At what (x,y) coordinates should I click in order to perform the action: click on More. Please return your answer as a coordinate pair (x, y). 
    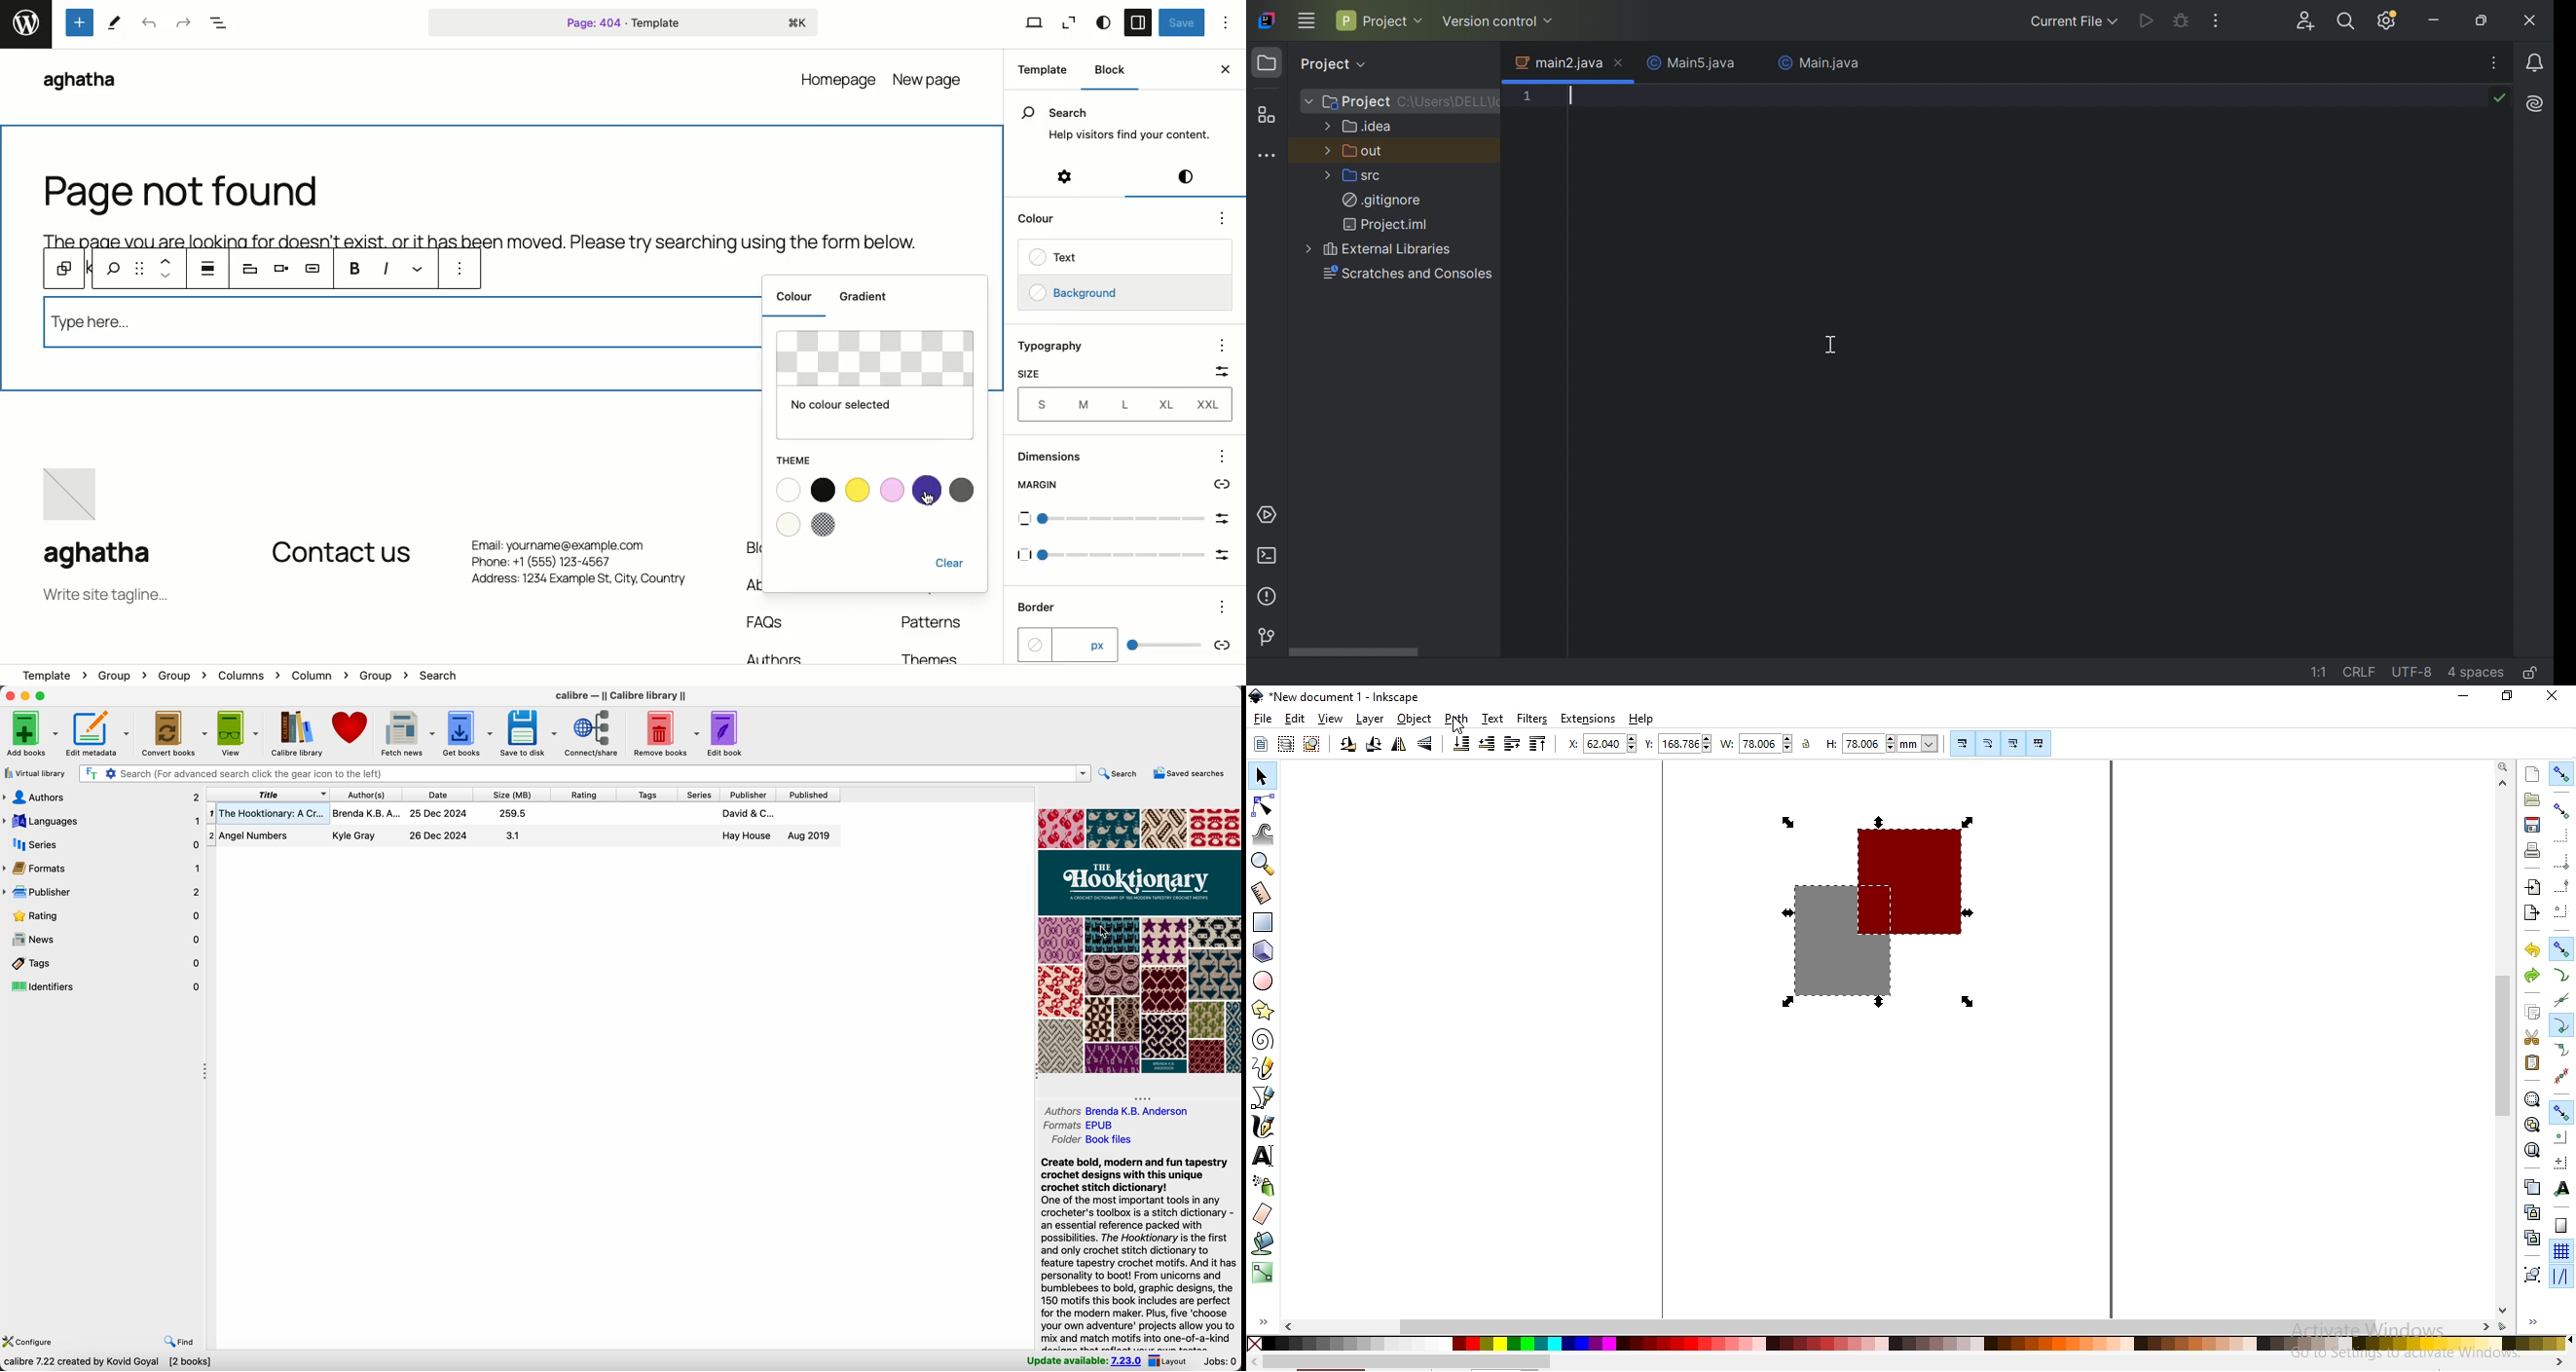
    Looking at the image, I should click on (1306, 249).